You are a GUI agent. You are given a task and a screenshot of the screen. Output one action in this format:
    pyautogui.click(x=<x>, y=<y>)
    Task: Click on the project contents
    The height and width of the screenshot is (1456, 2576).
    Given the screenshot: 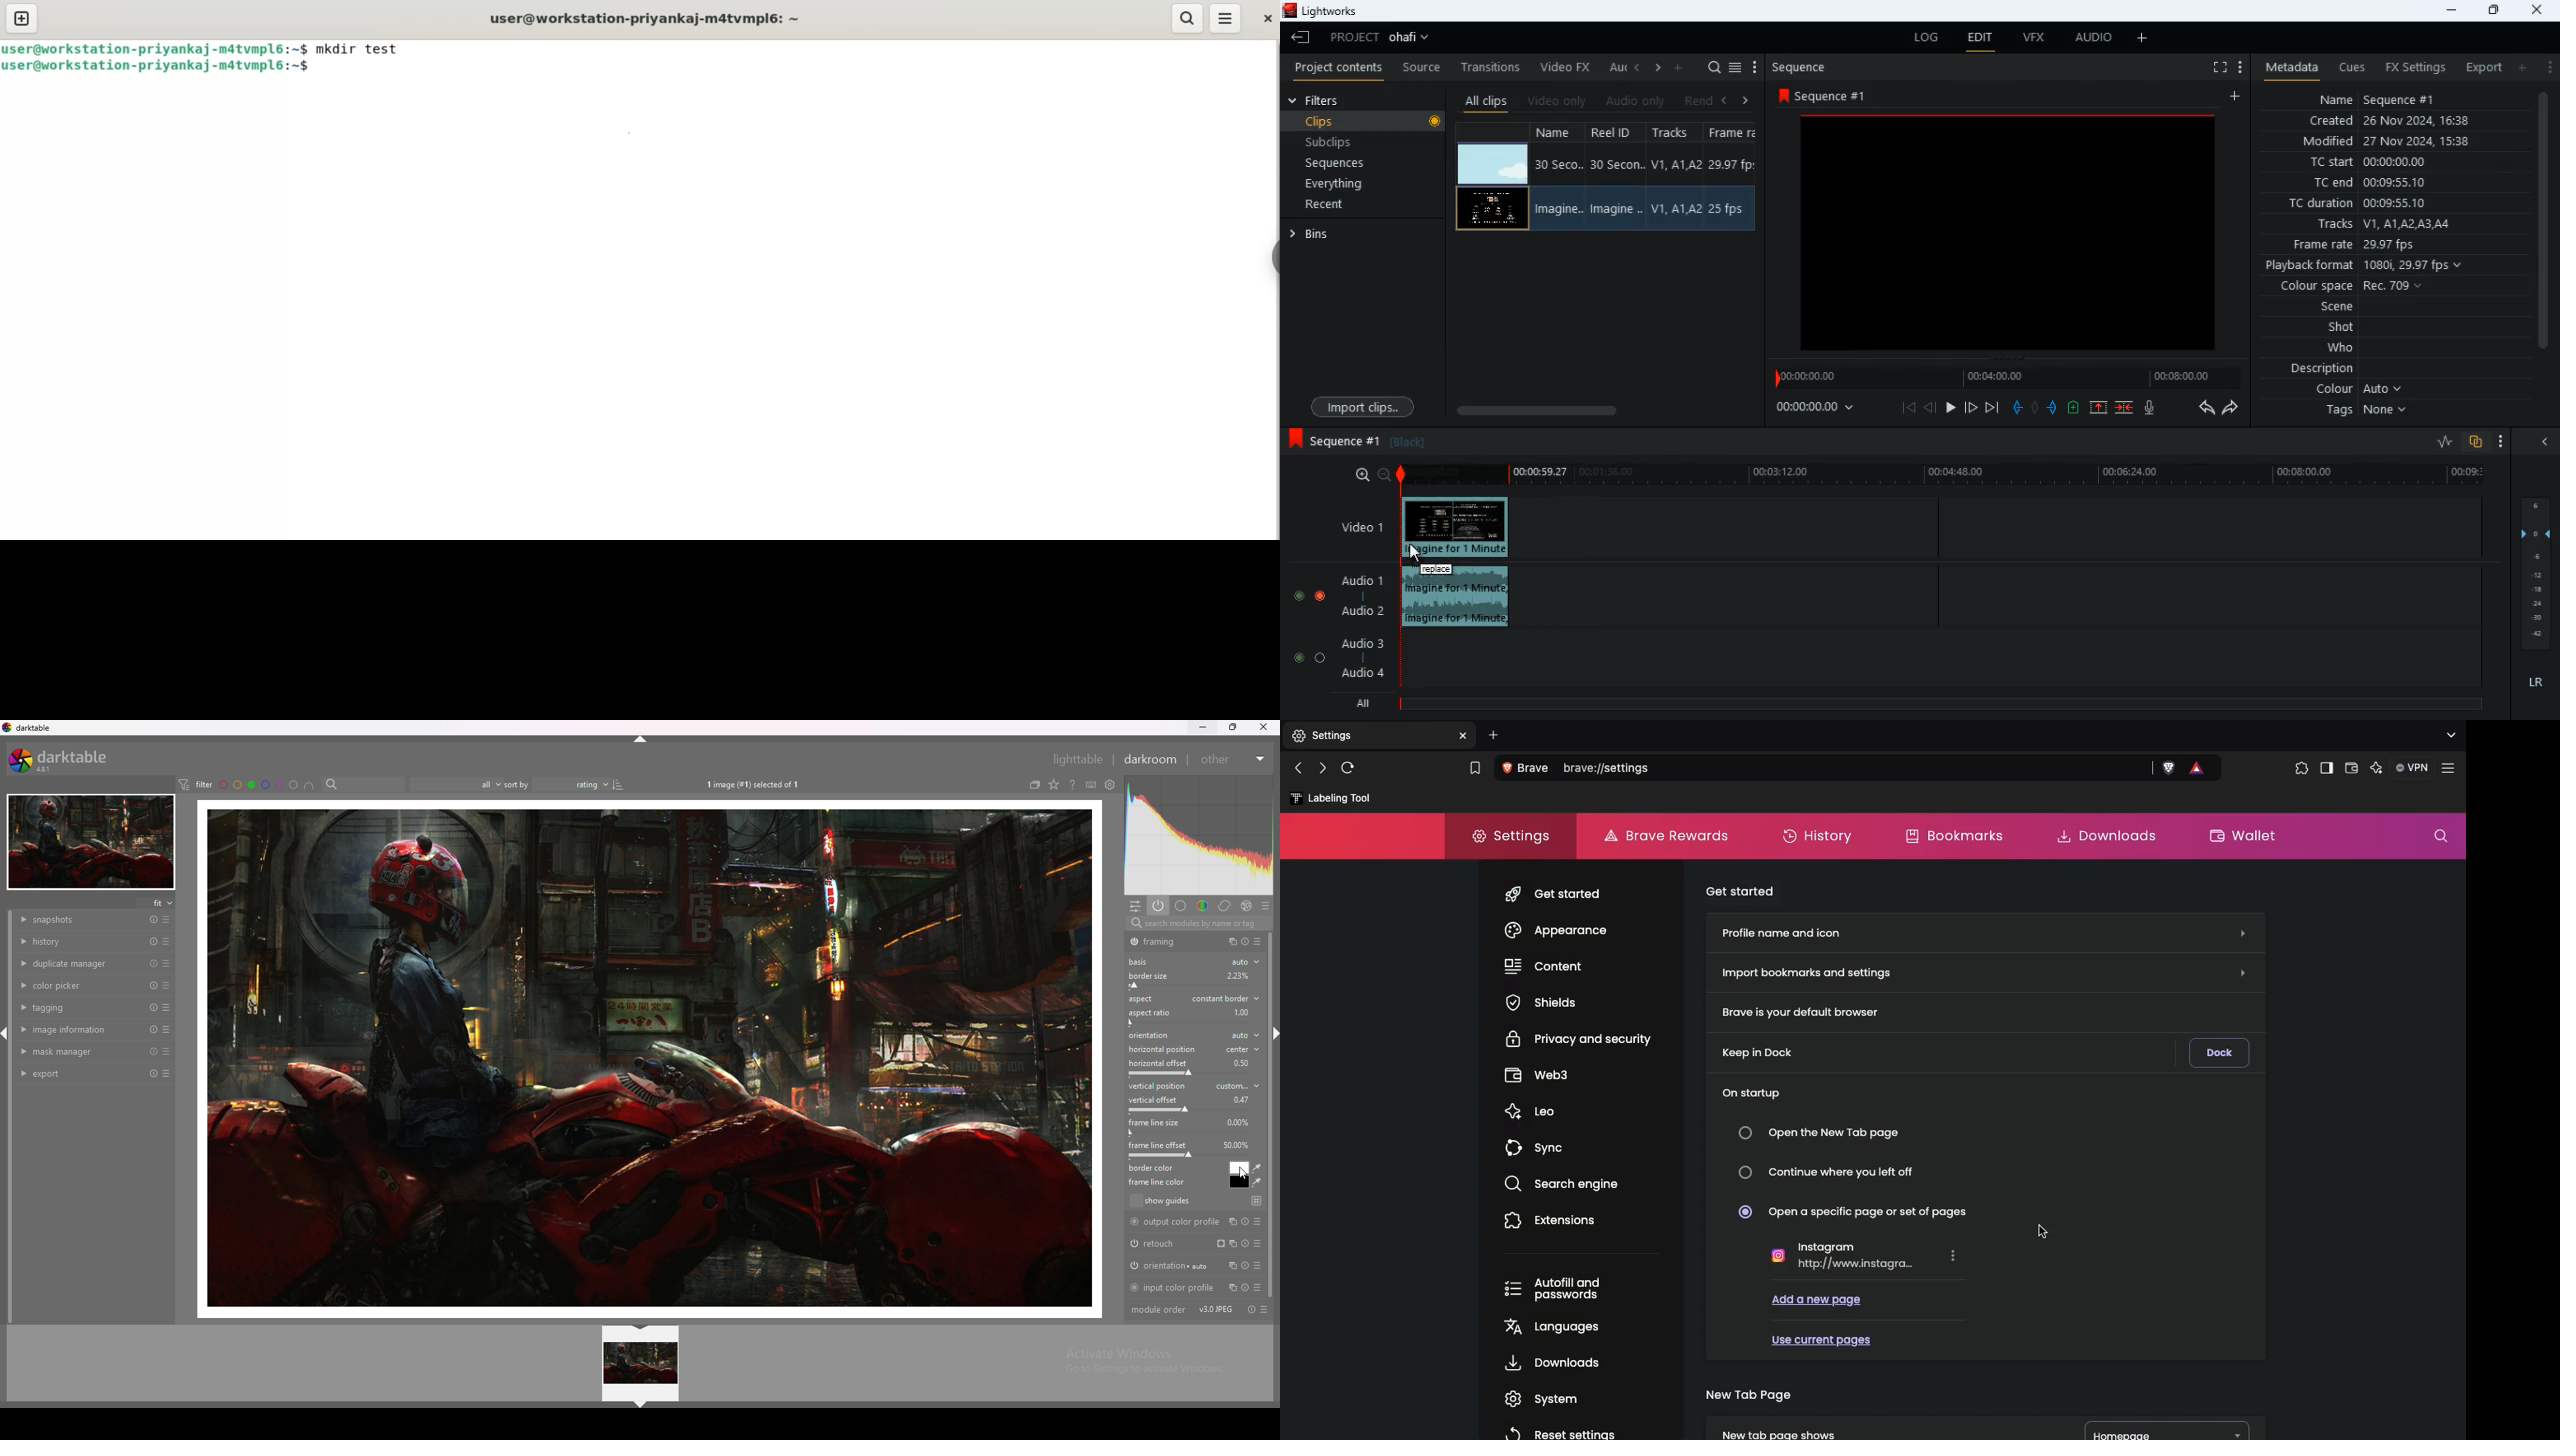 What is the action you would take?
    pyautogui.click(x=1338, y=66)
    